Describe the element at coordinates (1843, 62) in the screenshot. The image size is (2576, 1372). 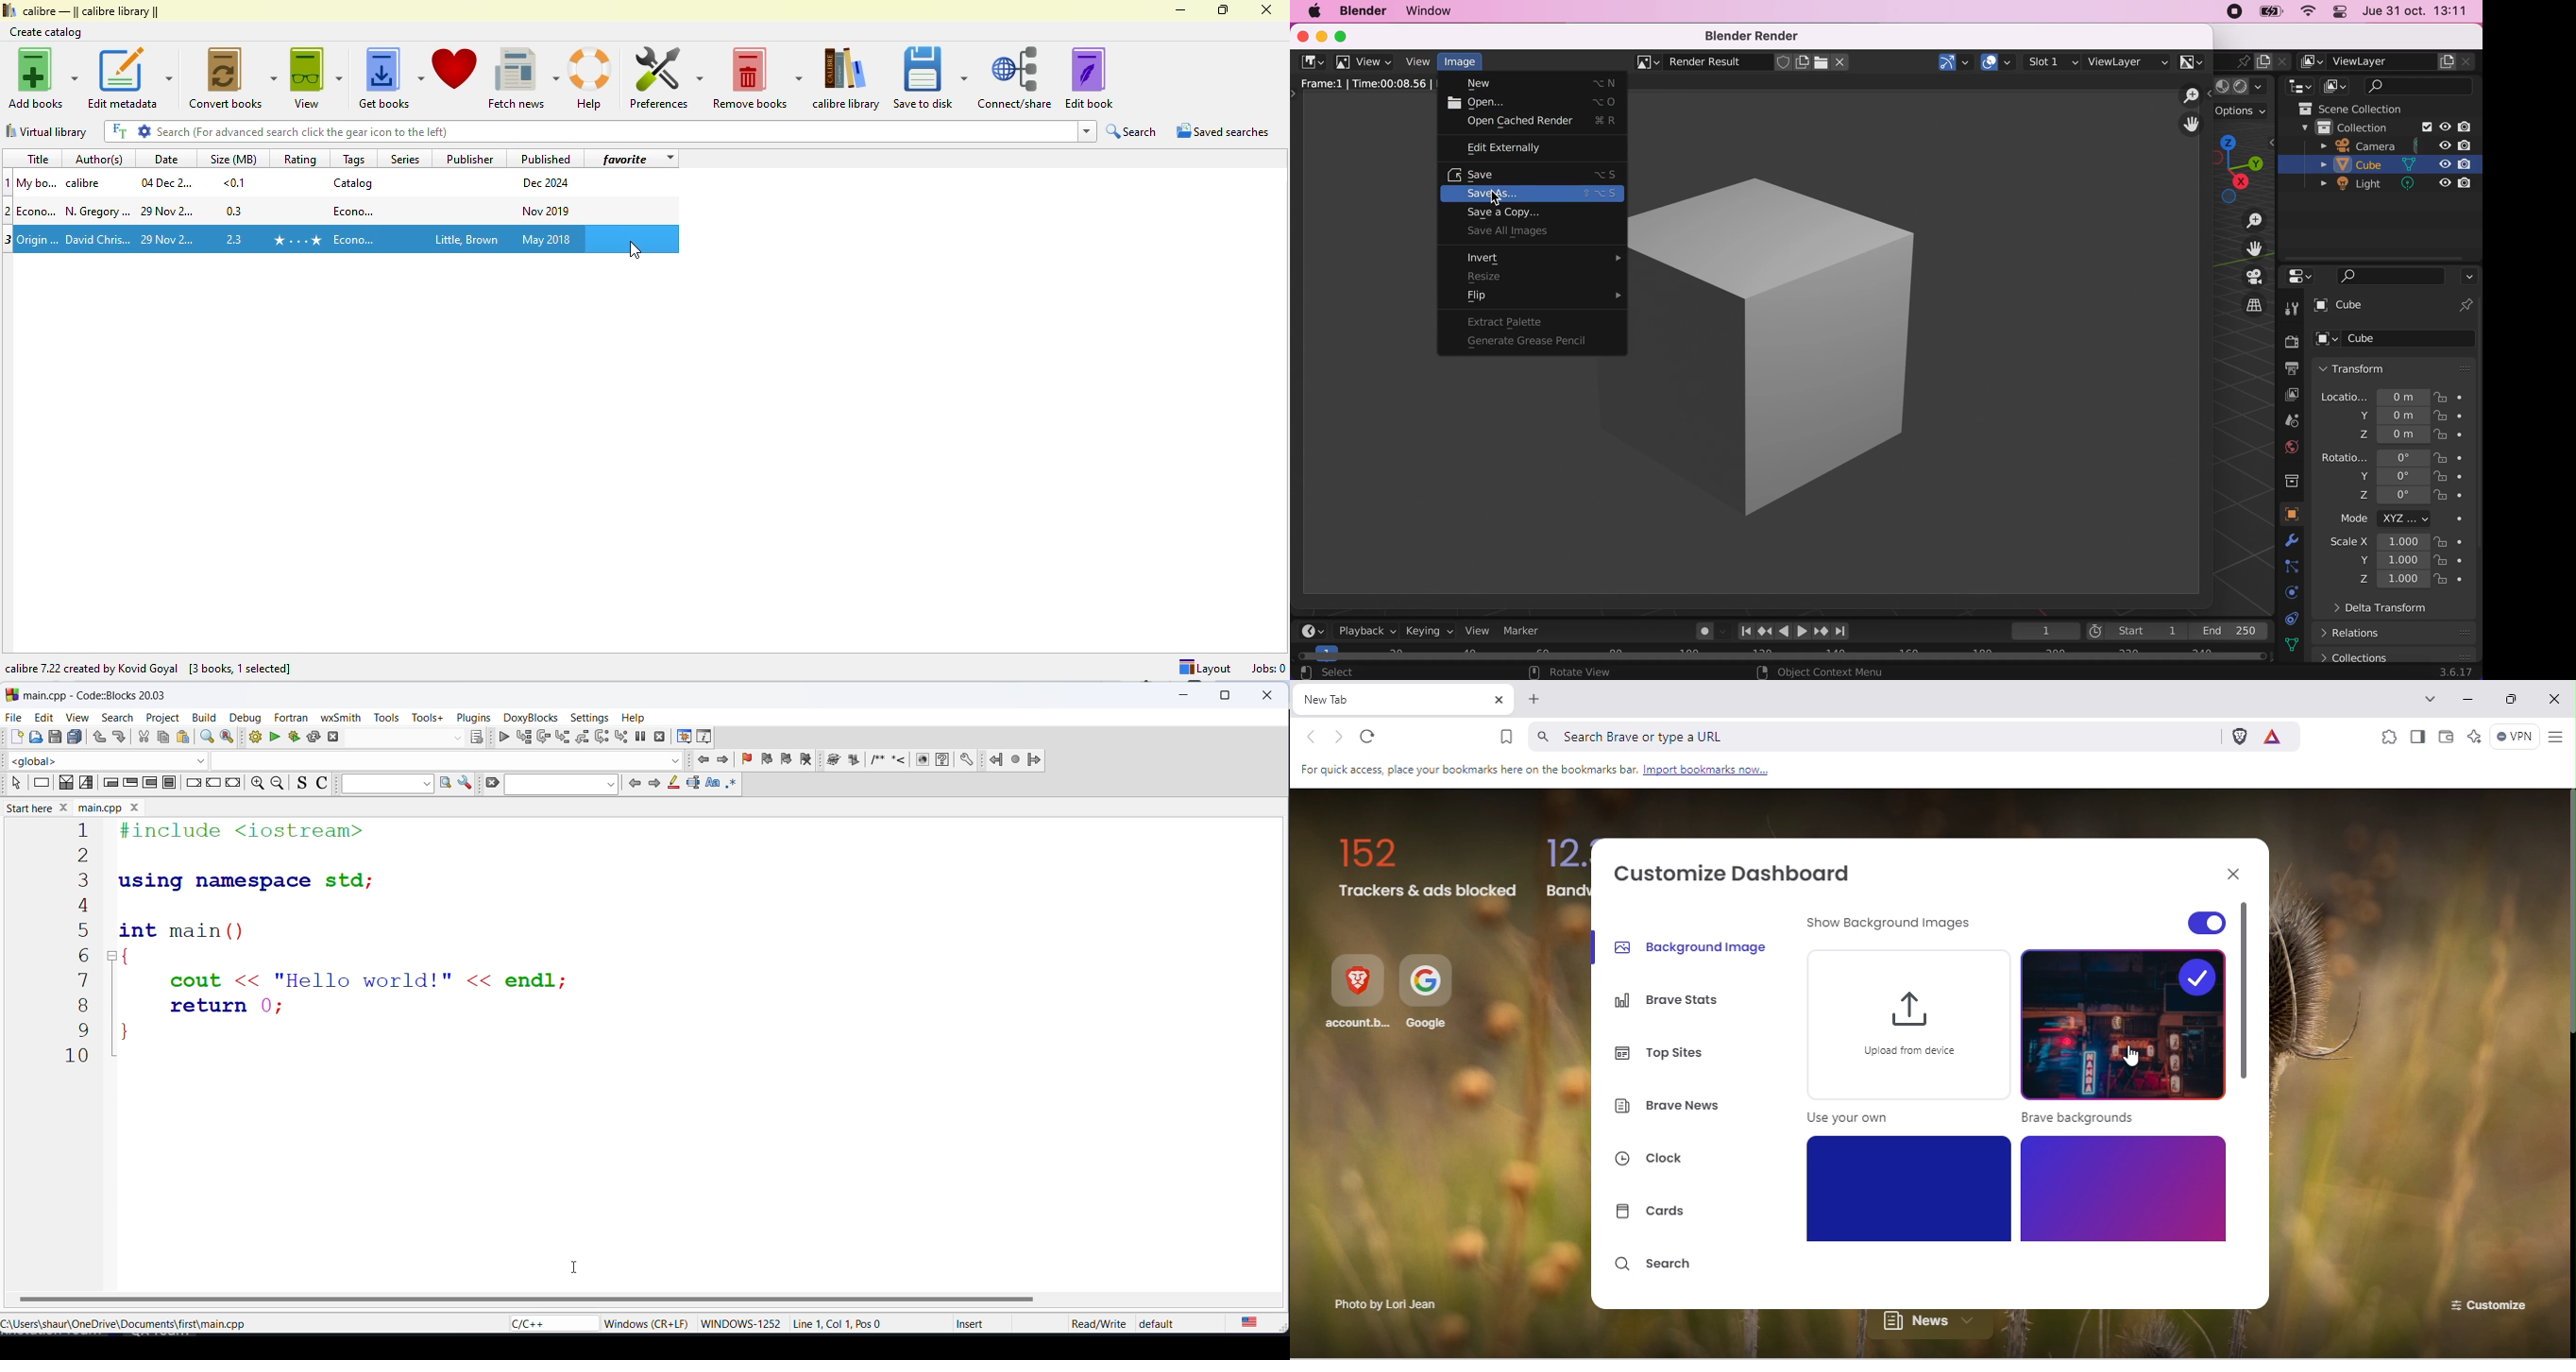
I see `unlink data block` at that location.